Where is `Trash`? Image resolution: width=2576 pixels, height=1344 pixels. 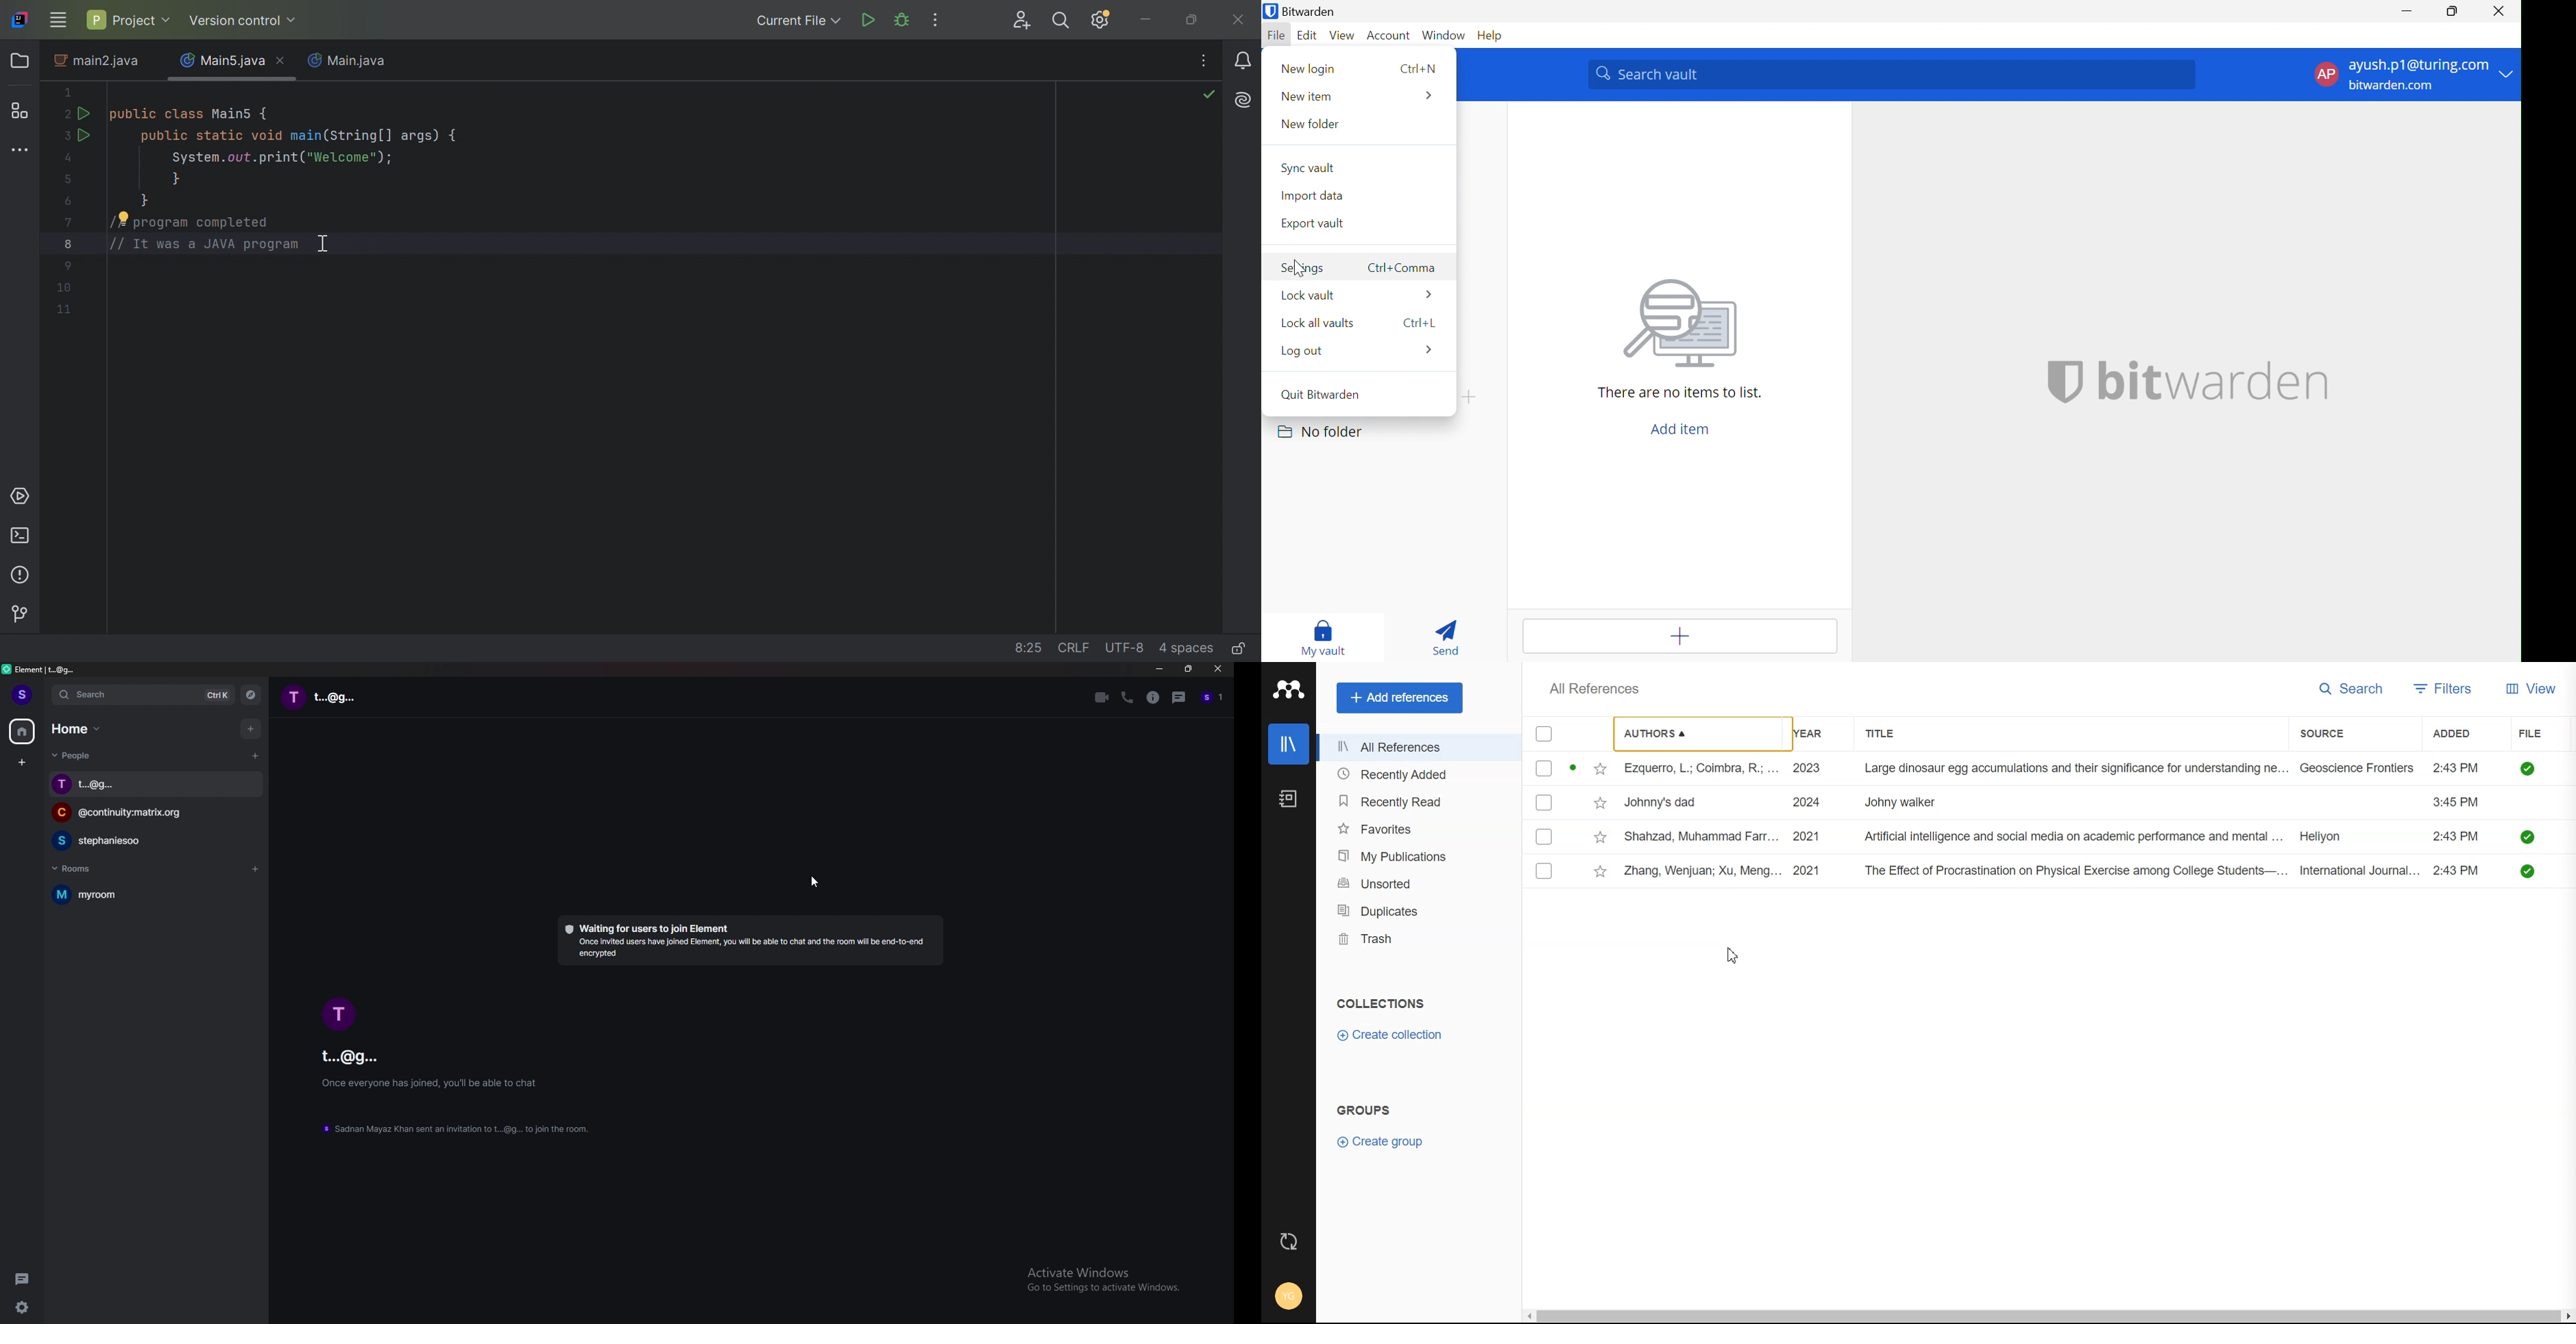
Trash is located at coordinates (1413, 939).